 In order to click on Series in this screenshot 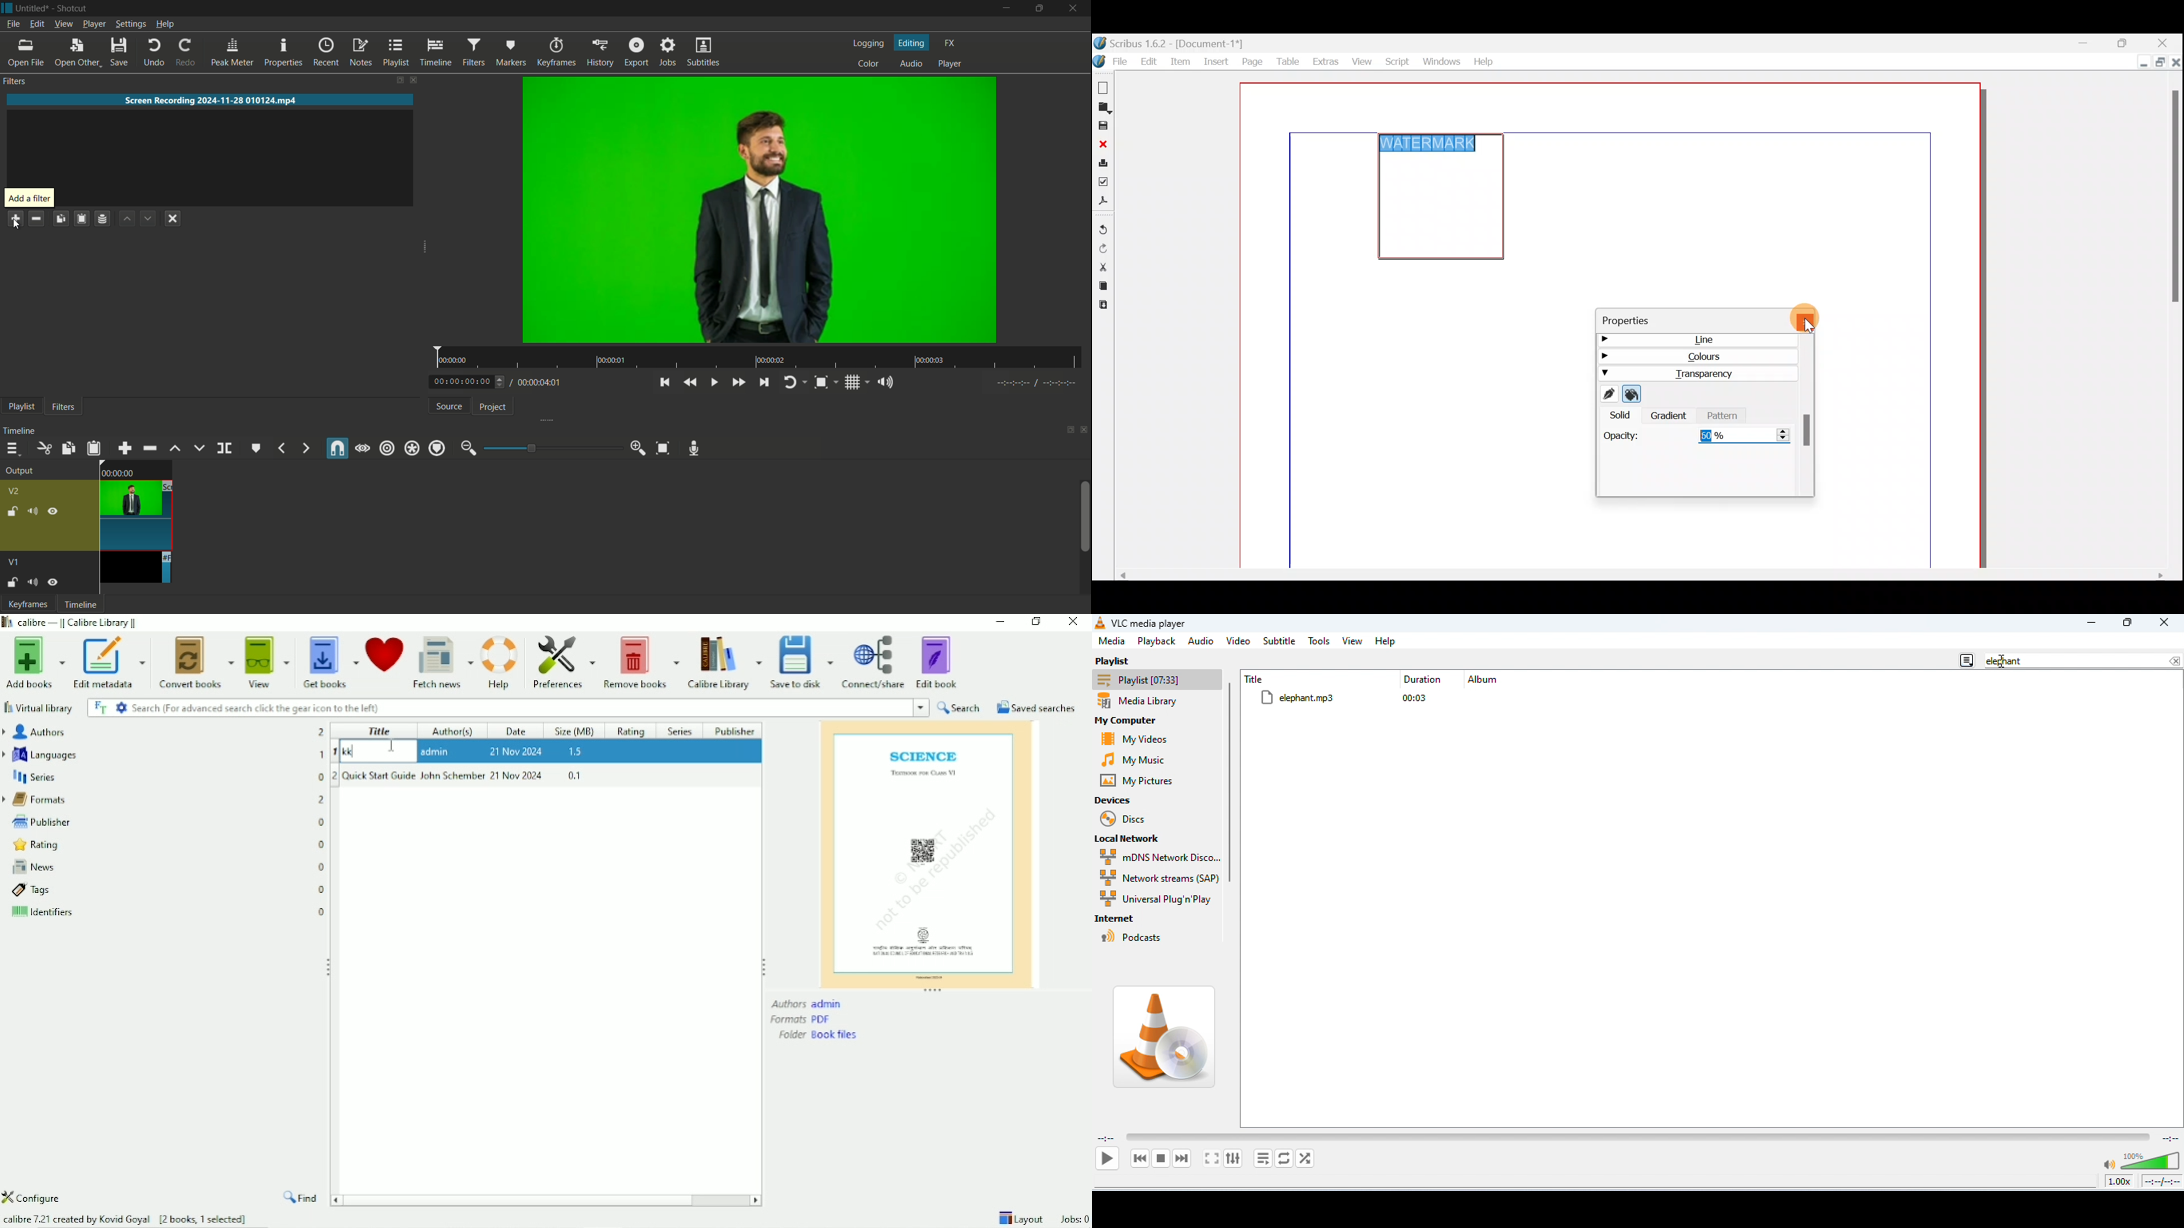, I will do `click(34, 778)`.